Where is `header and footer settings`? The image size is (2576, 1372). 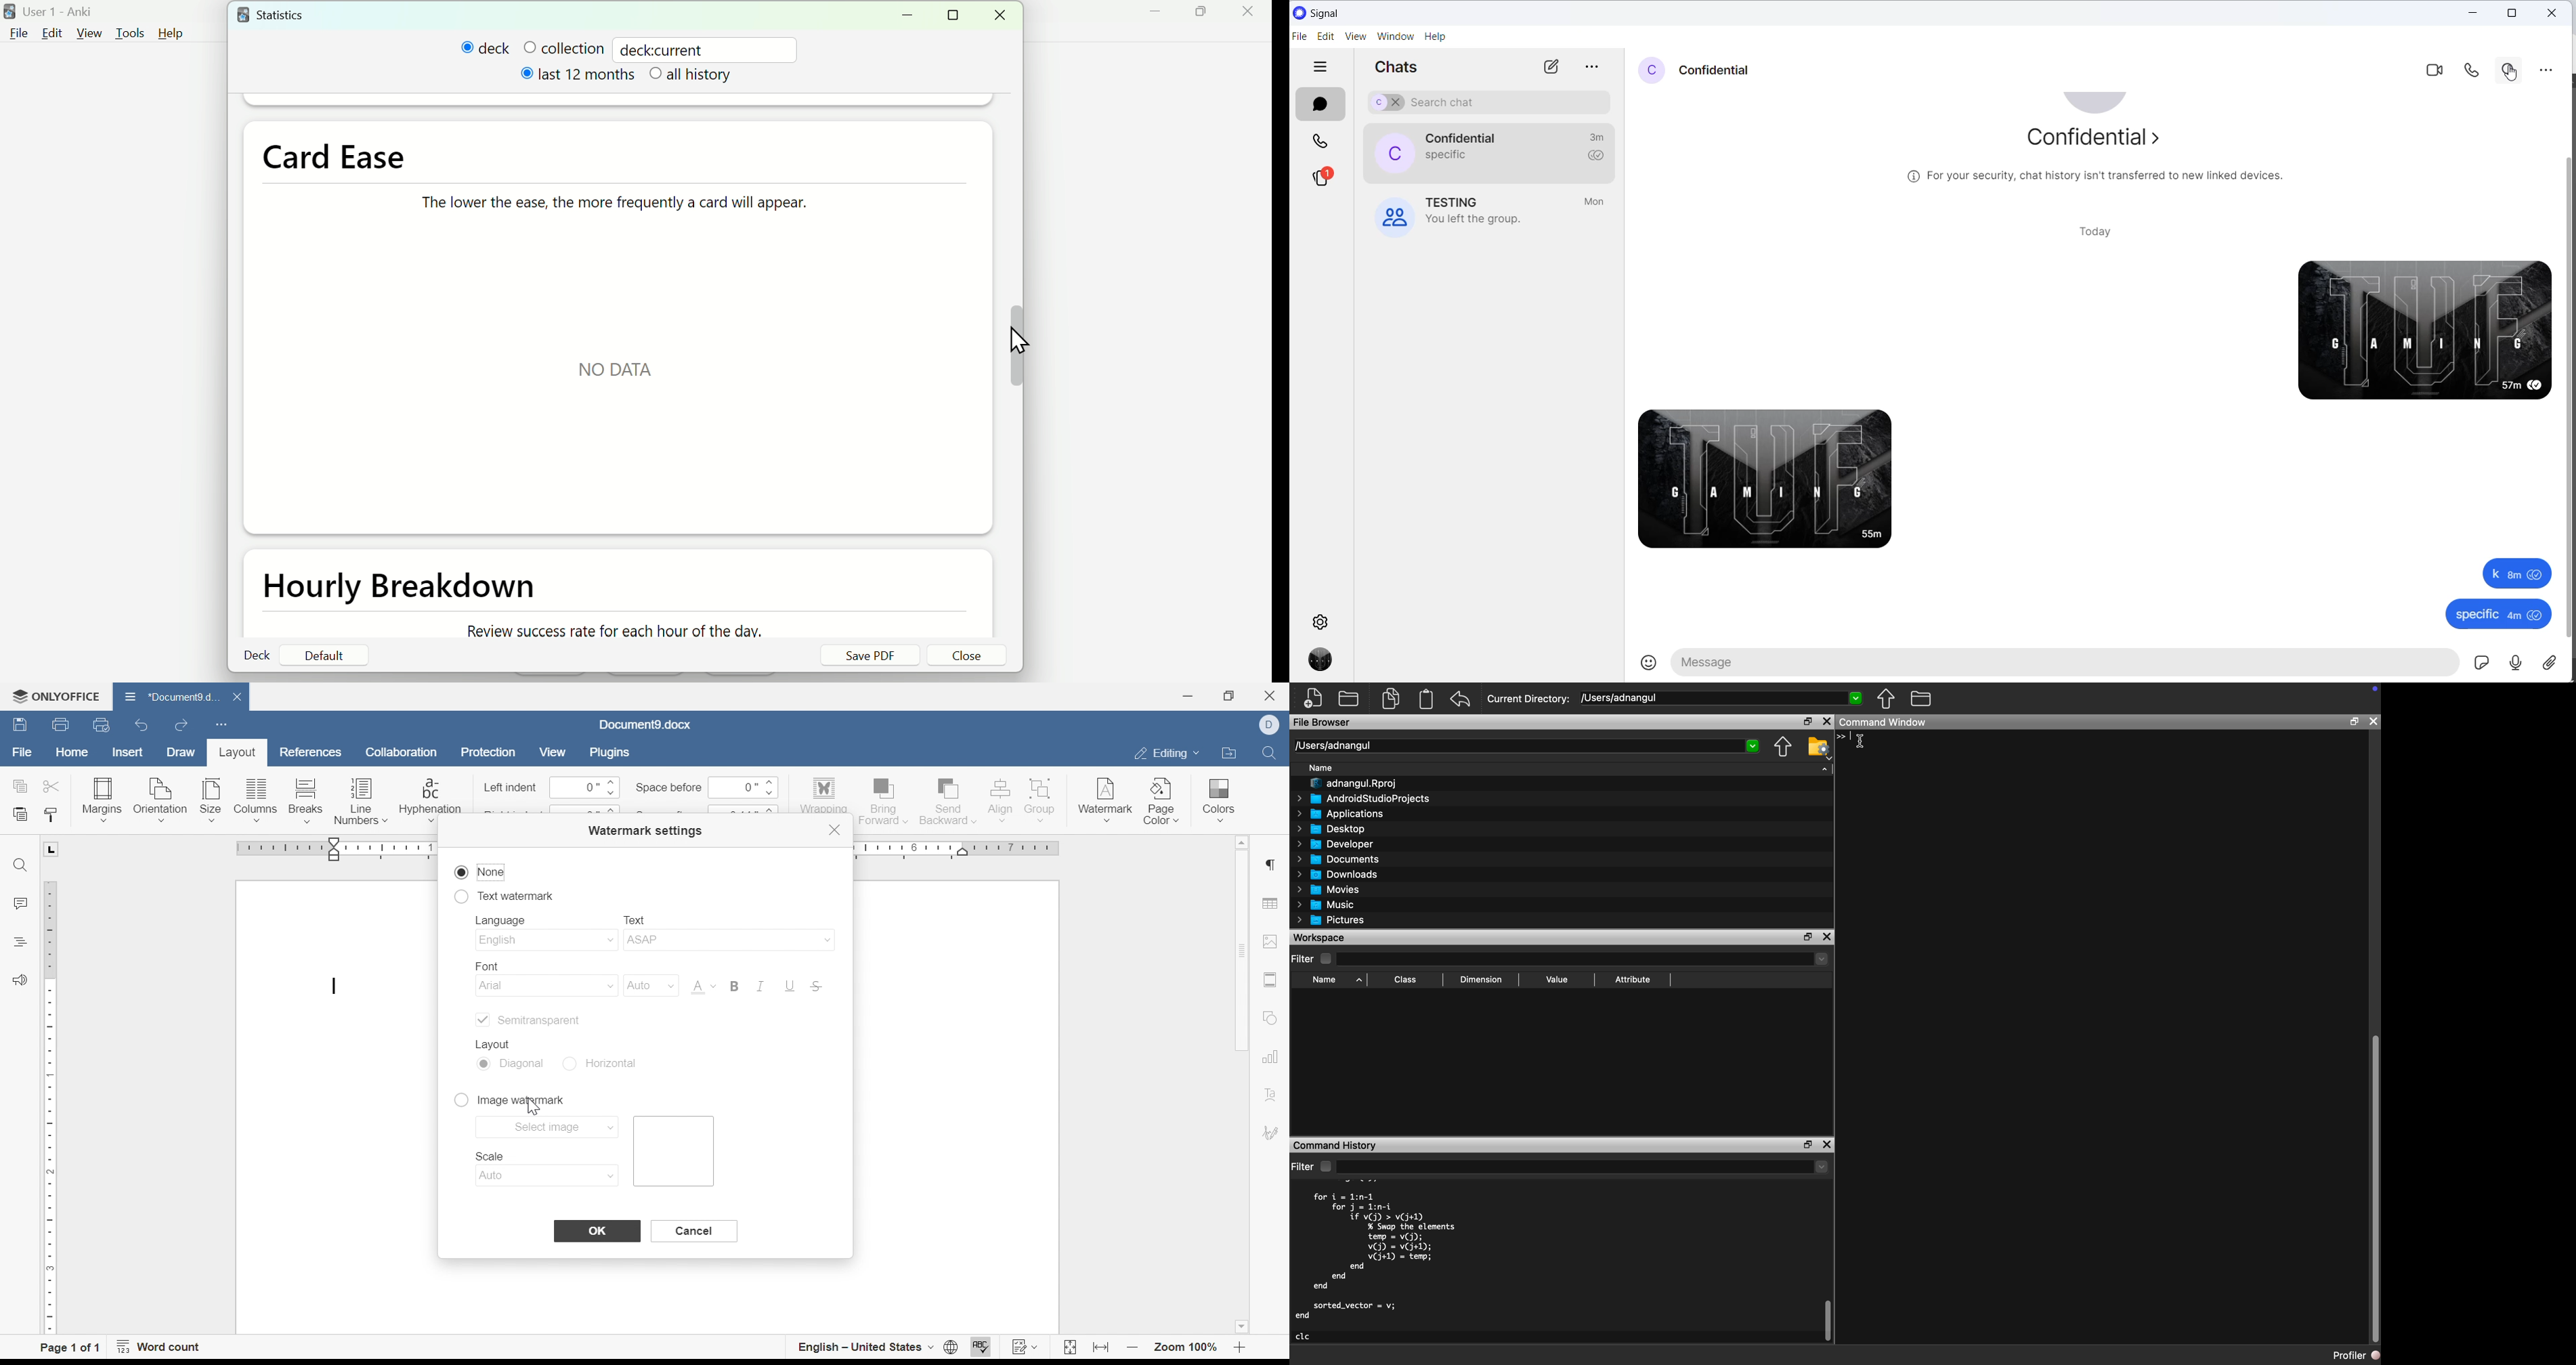 header and footer settings is located at coordinates (1268, 980).